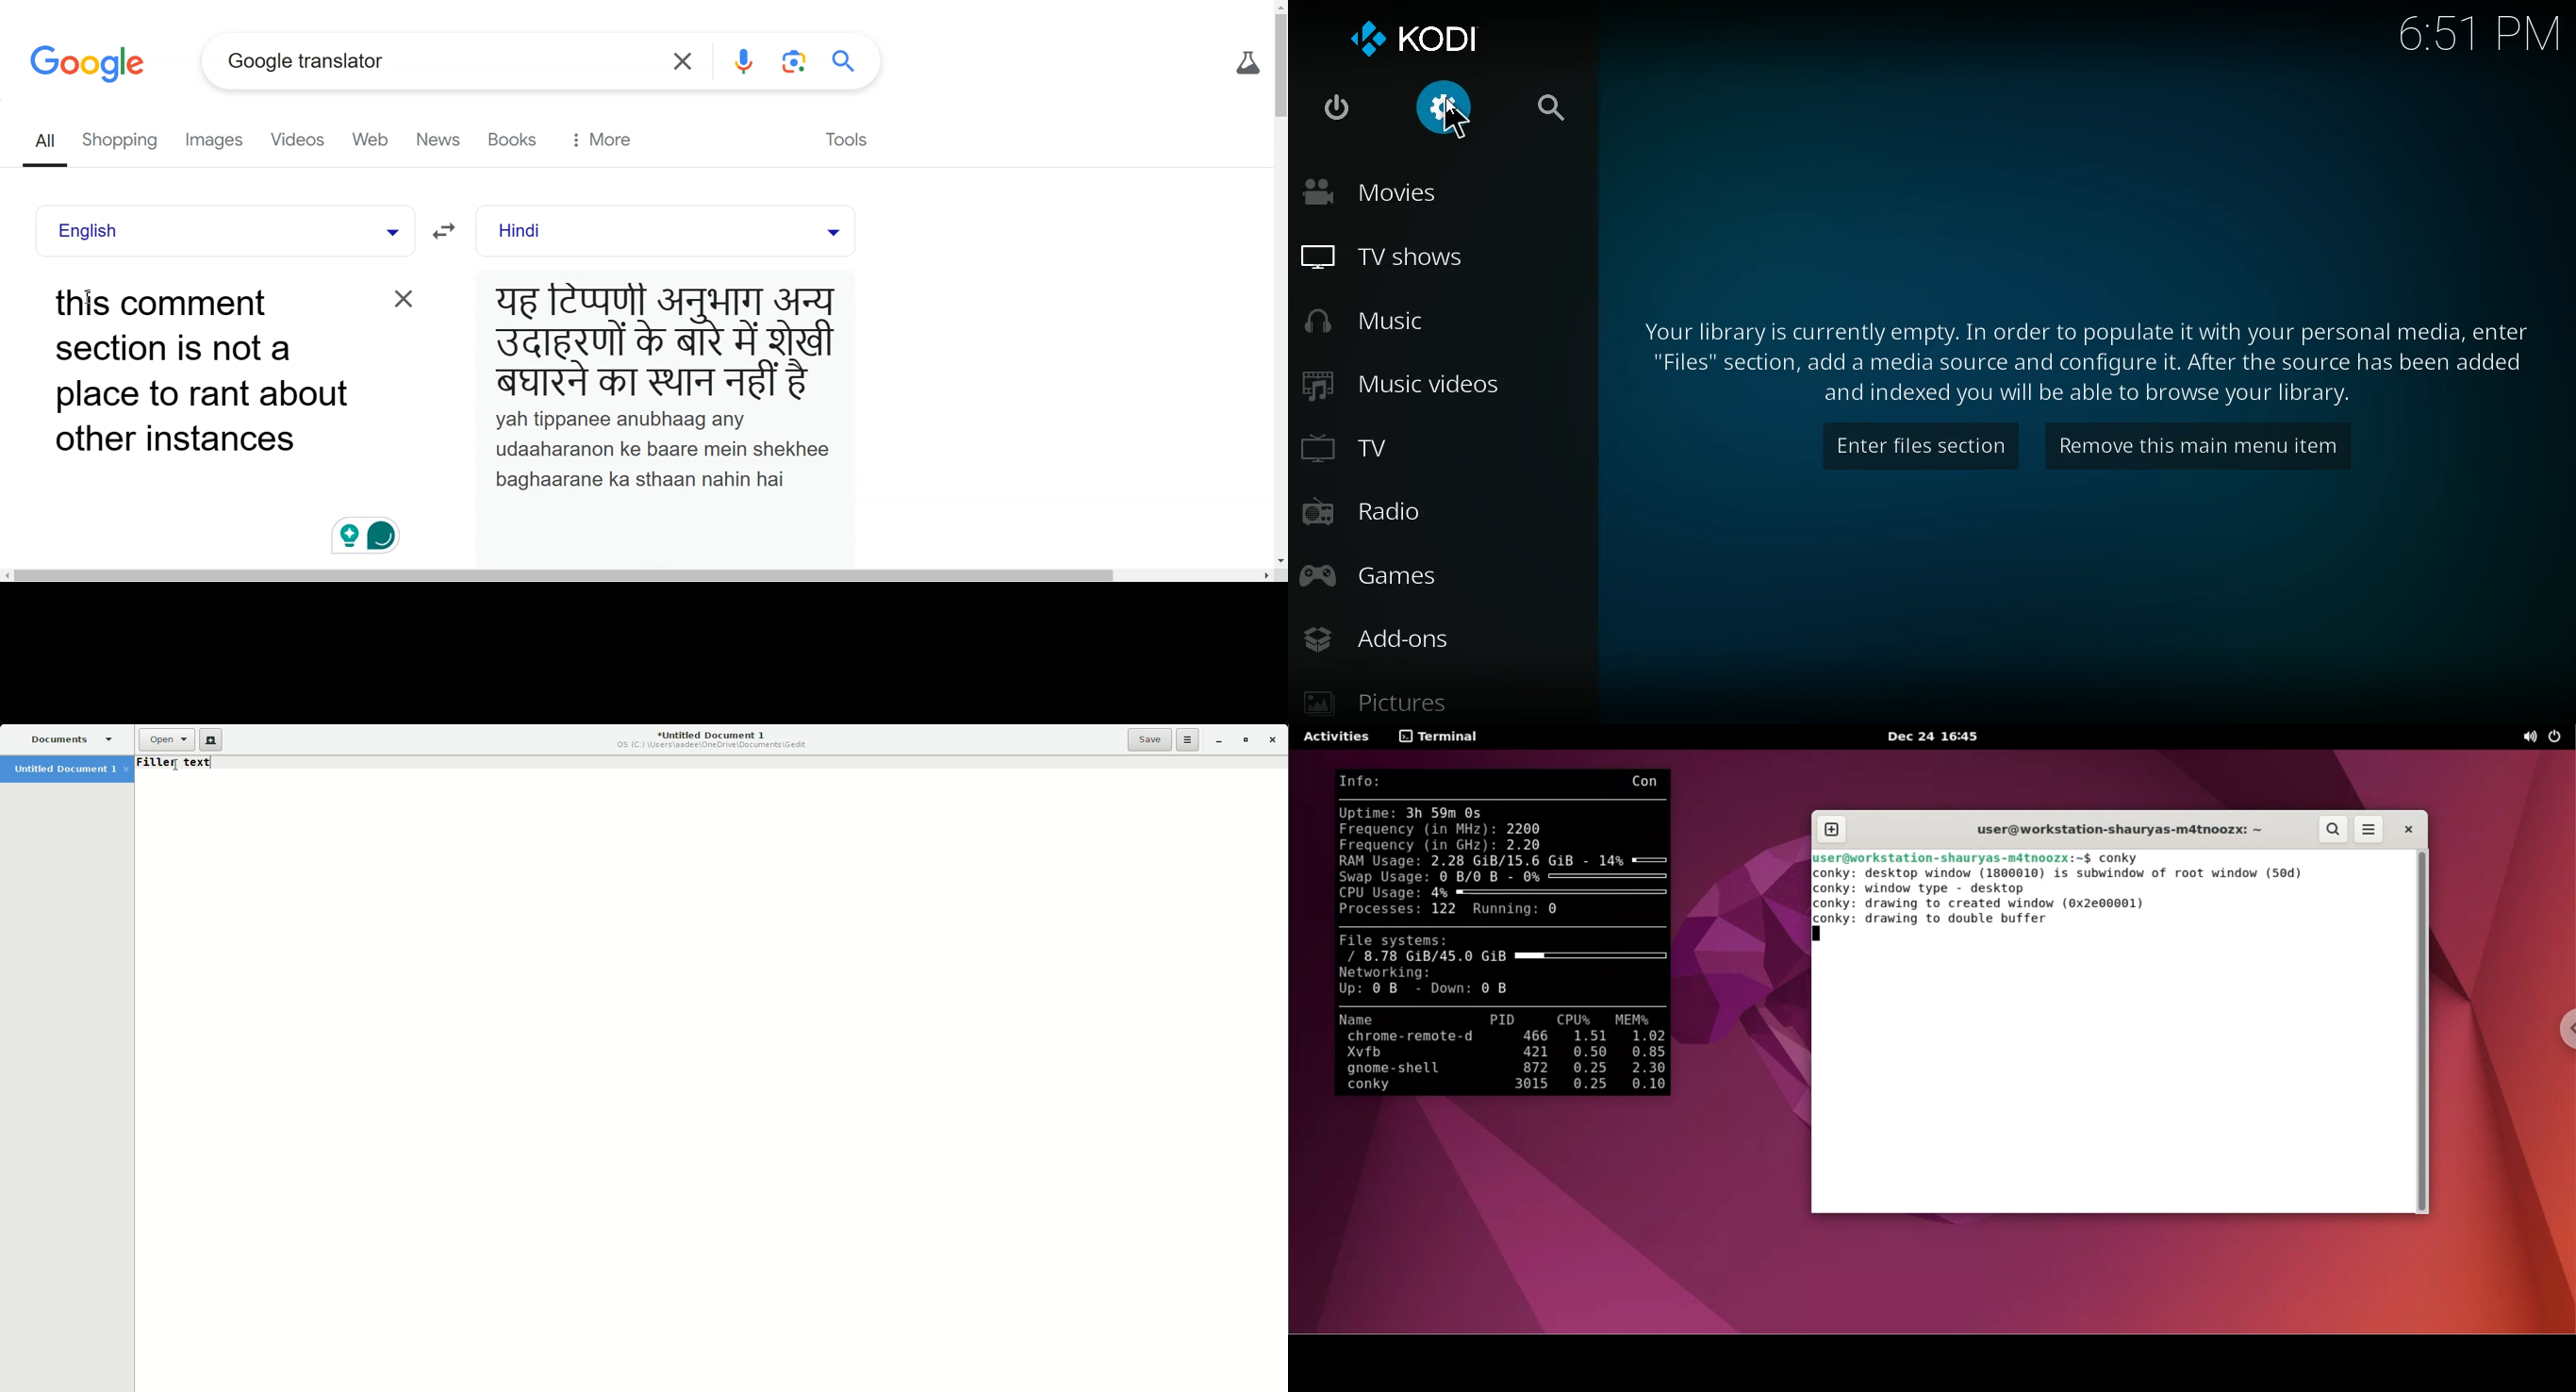 Image resolution: width=2576 pixels, height=1400 pixels. What do you see at coordinates (1428, 195) in the screenshot?
I see `movies` at bounding box center [1428, 195].